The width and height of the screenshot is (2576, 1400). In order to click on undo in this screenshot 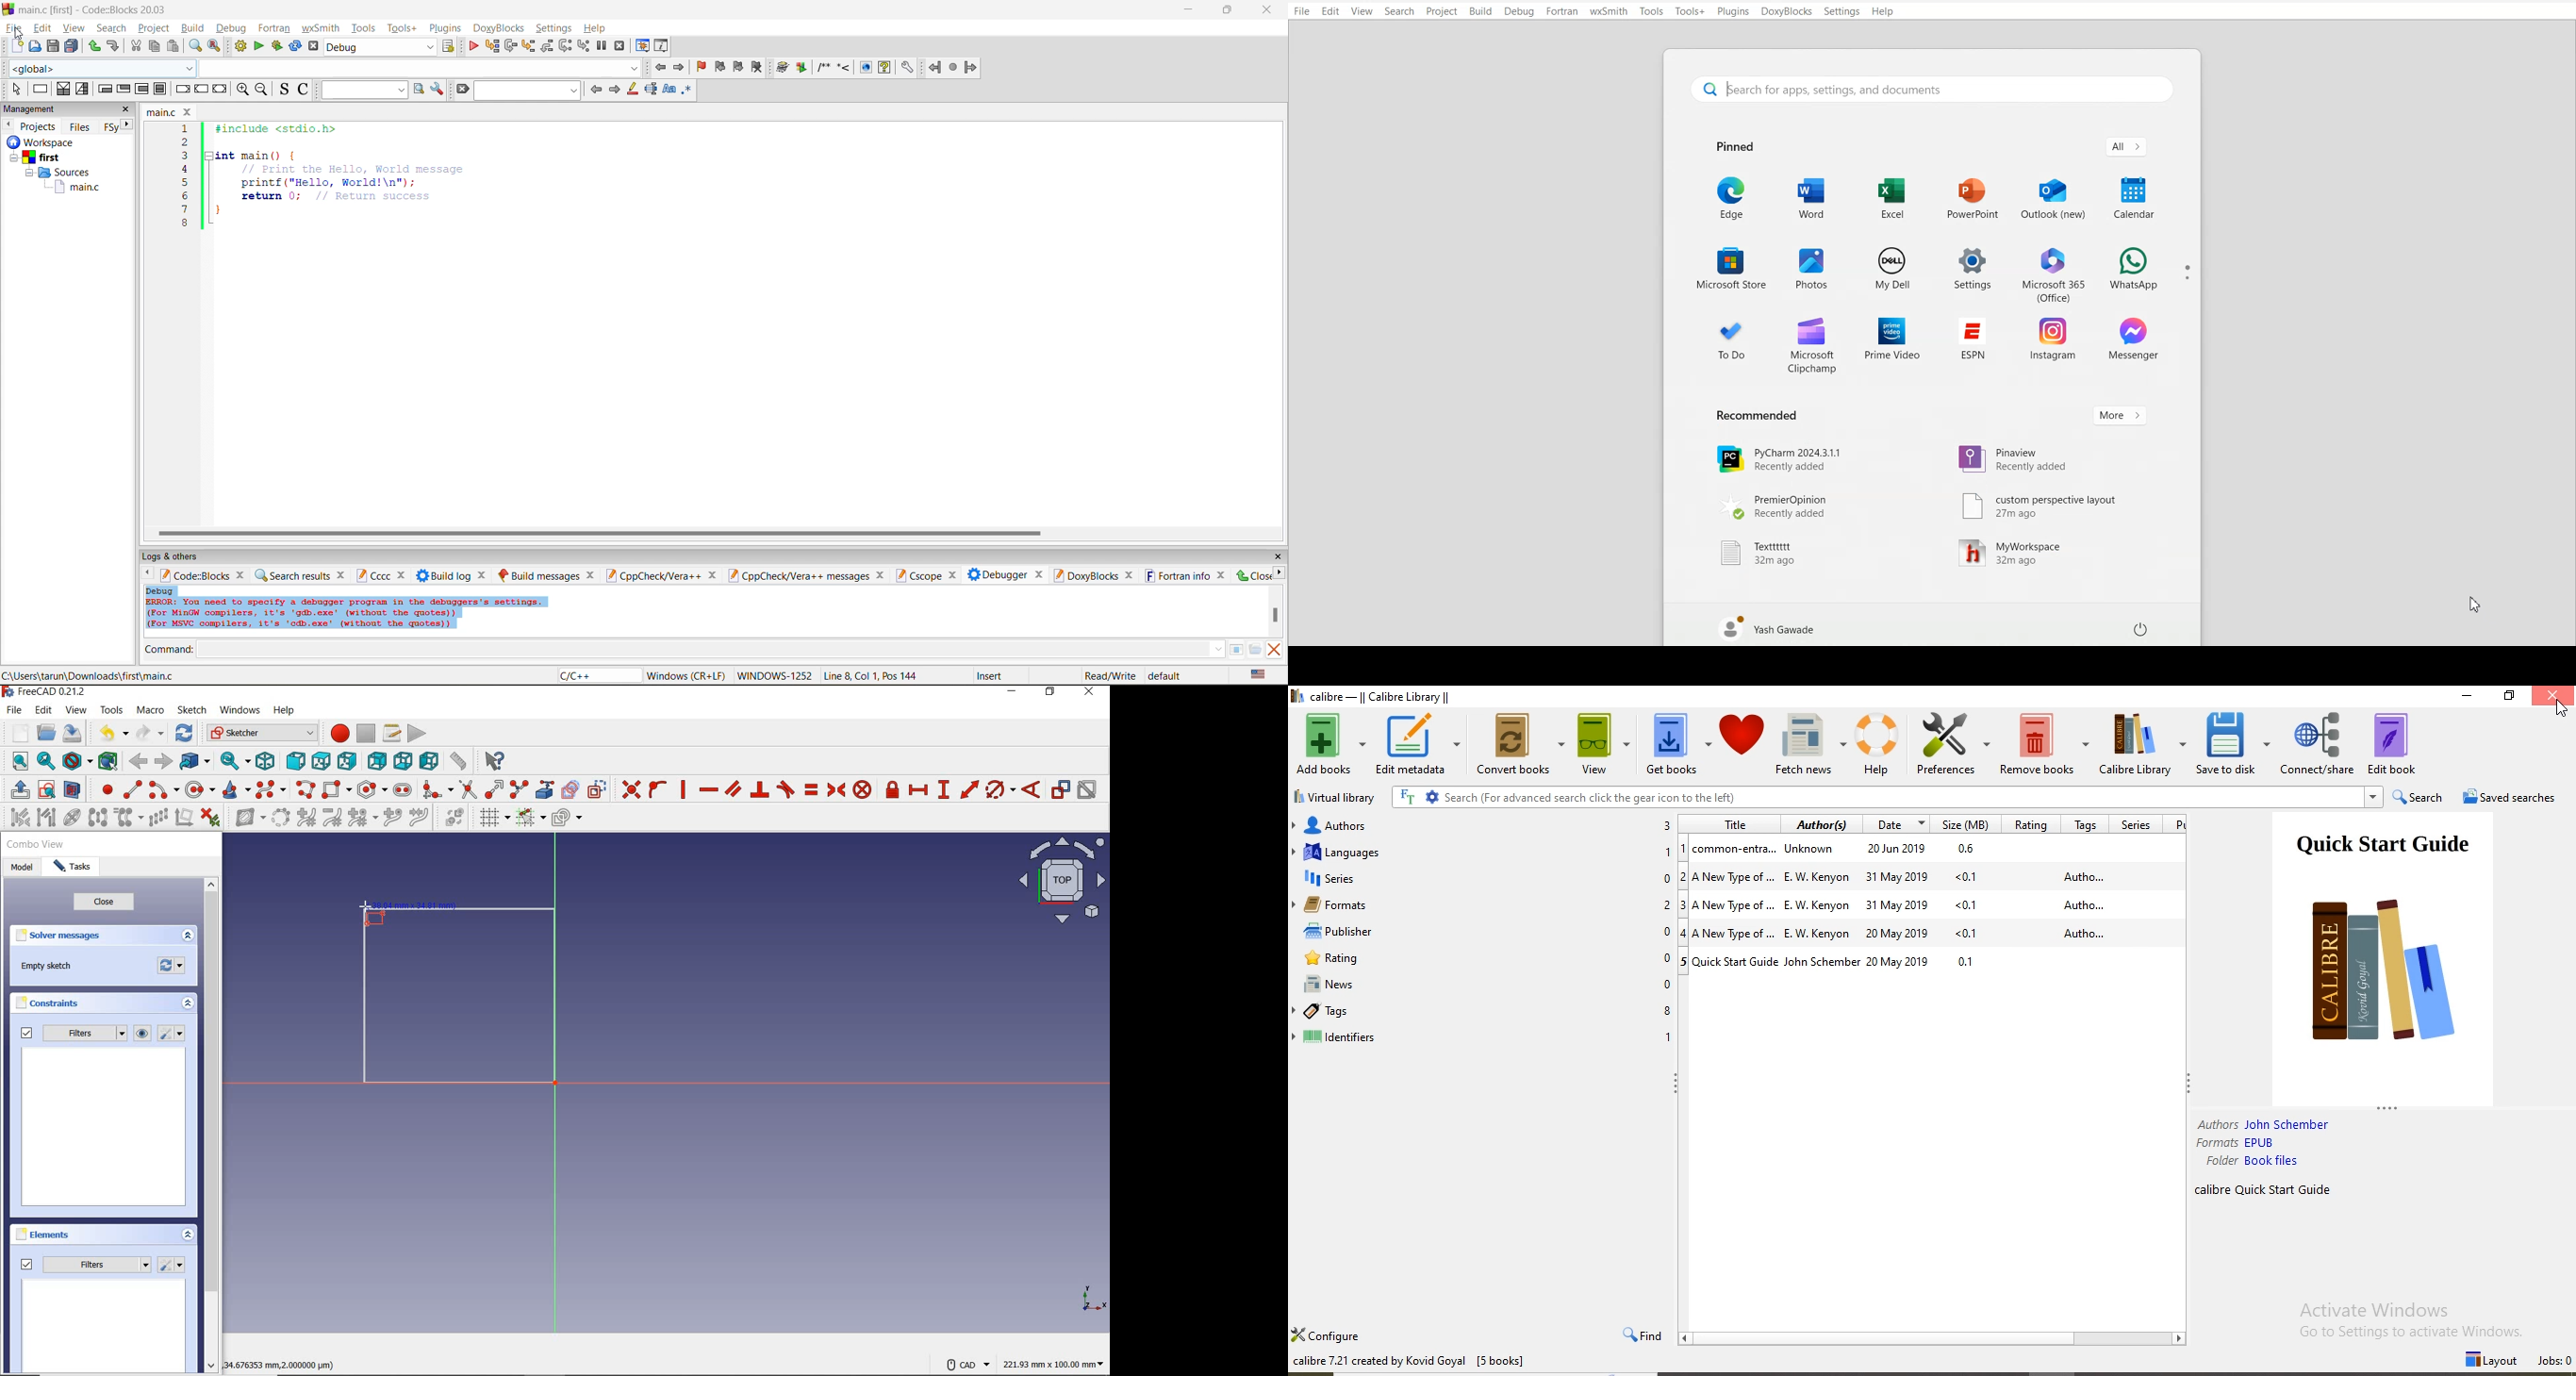, I will do `click(111, 46)`.